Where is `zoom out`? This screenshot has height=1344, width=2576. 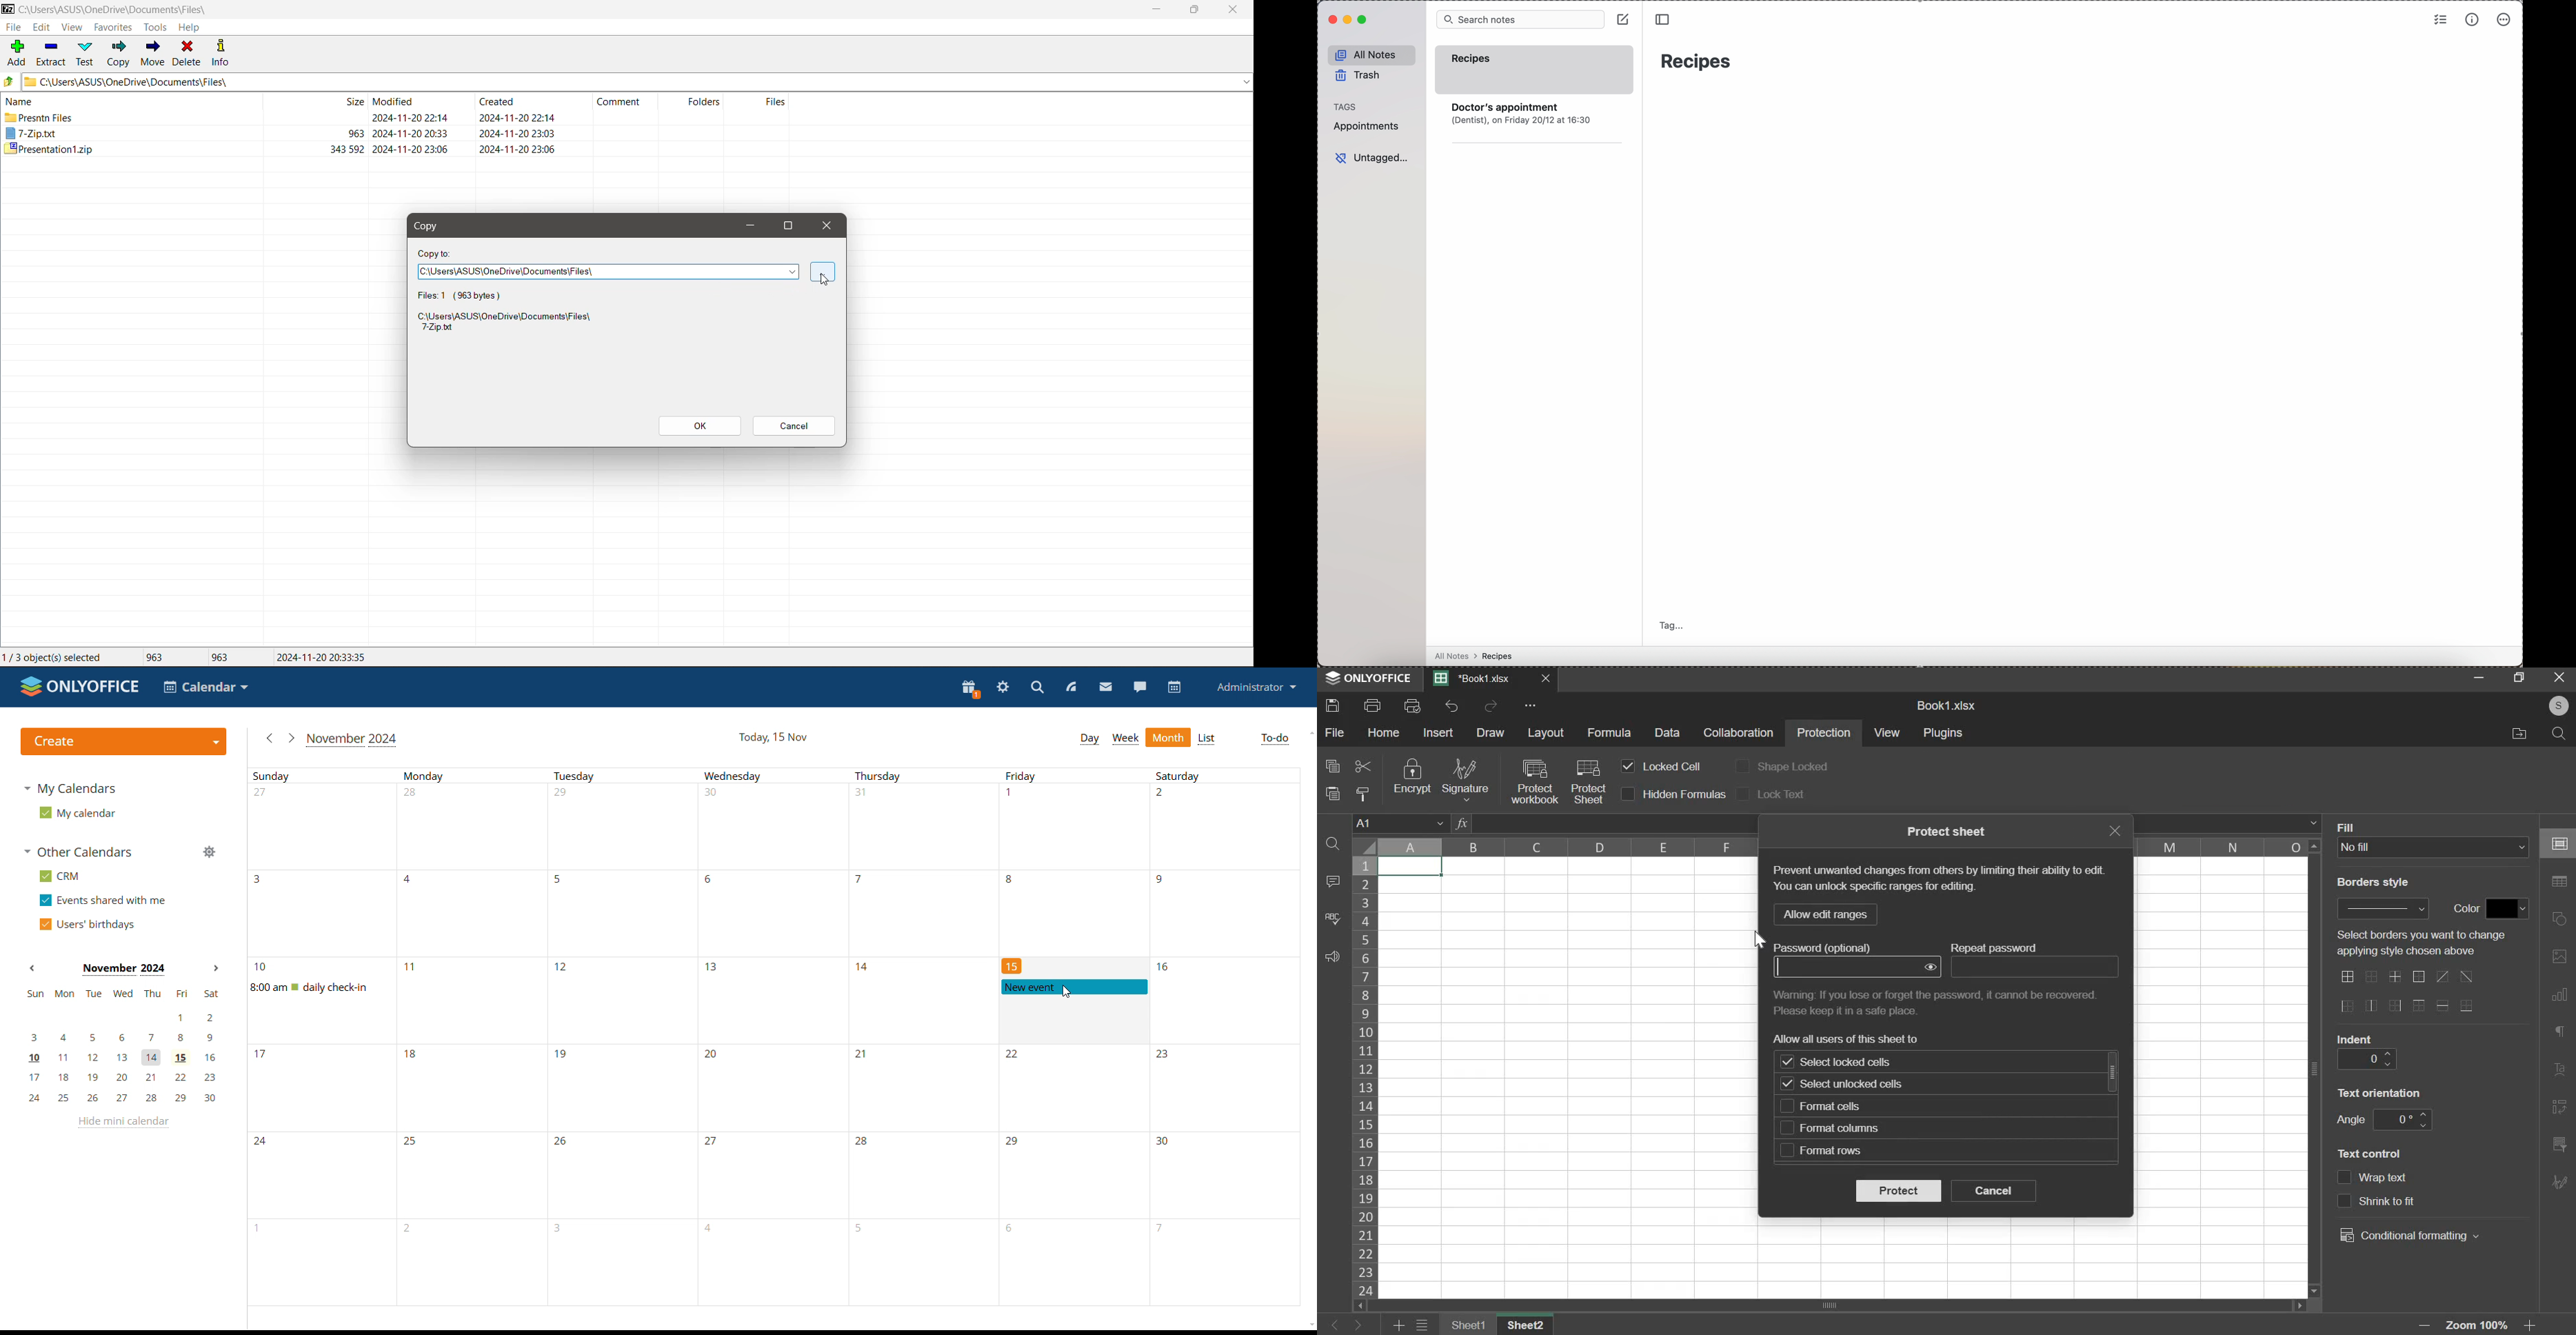
zoom out is located at coordinates (2428, 1325).